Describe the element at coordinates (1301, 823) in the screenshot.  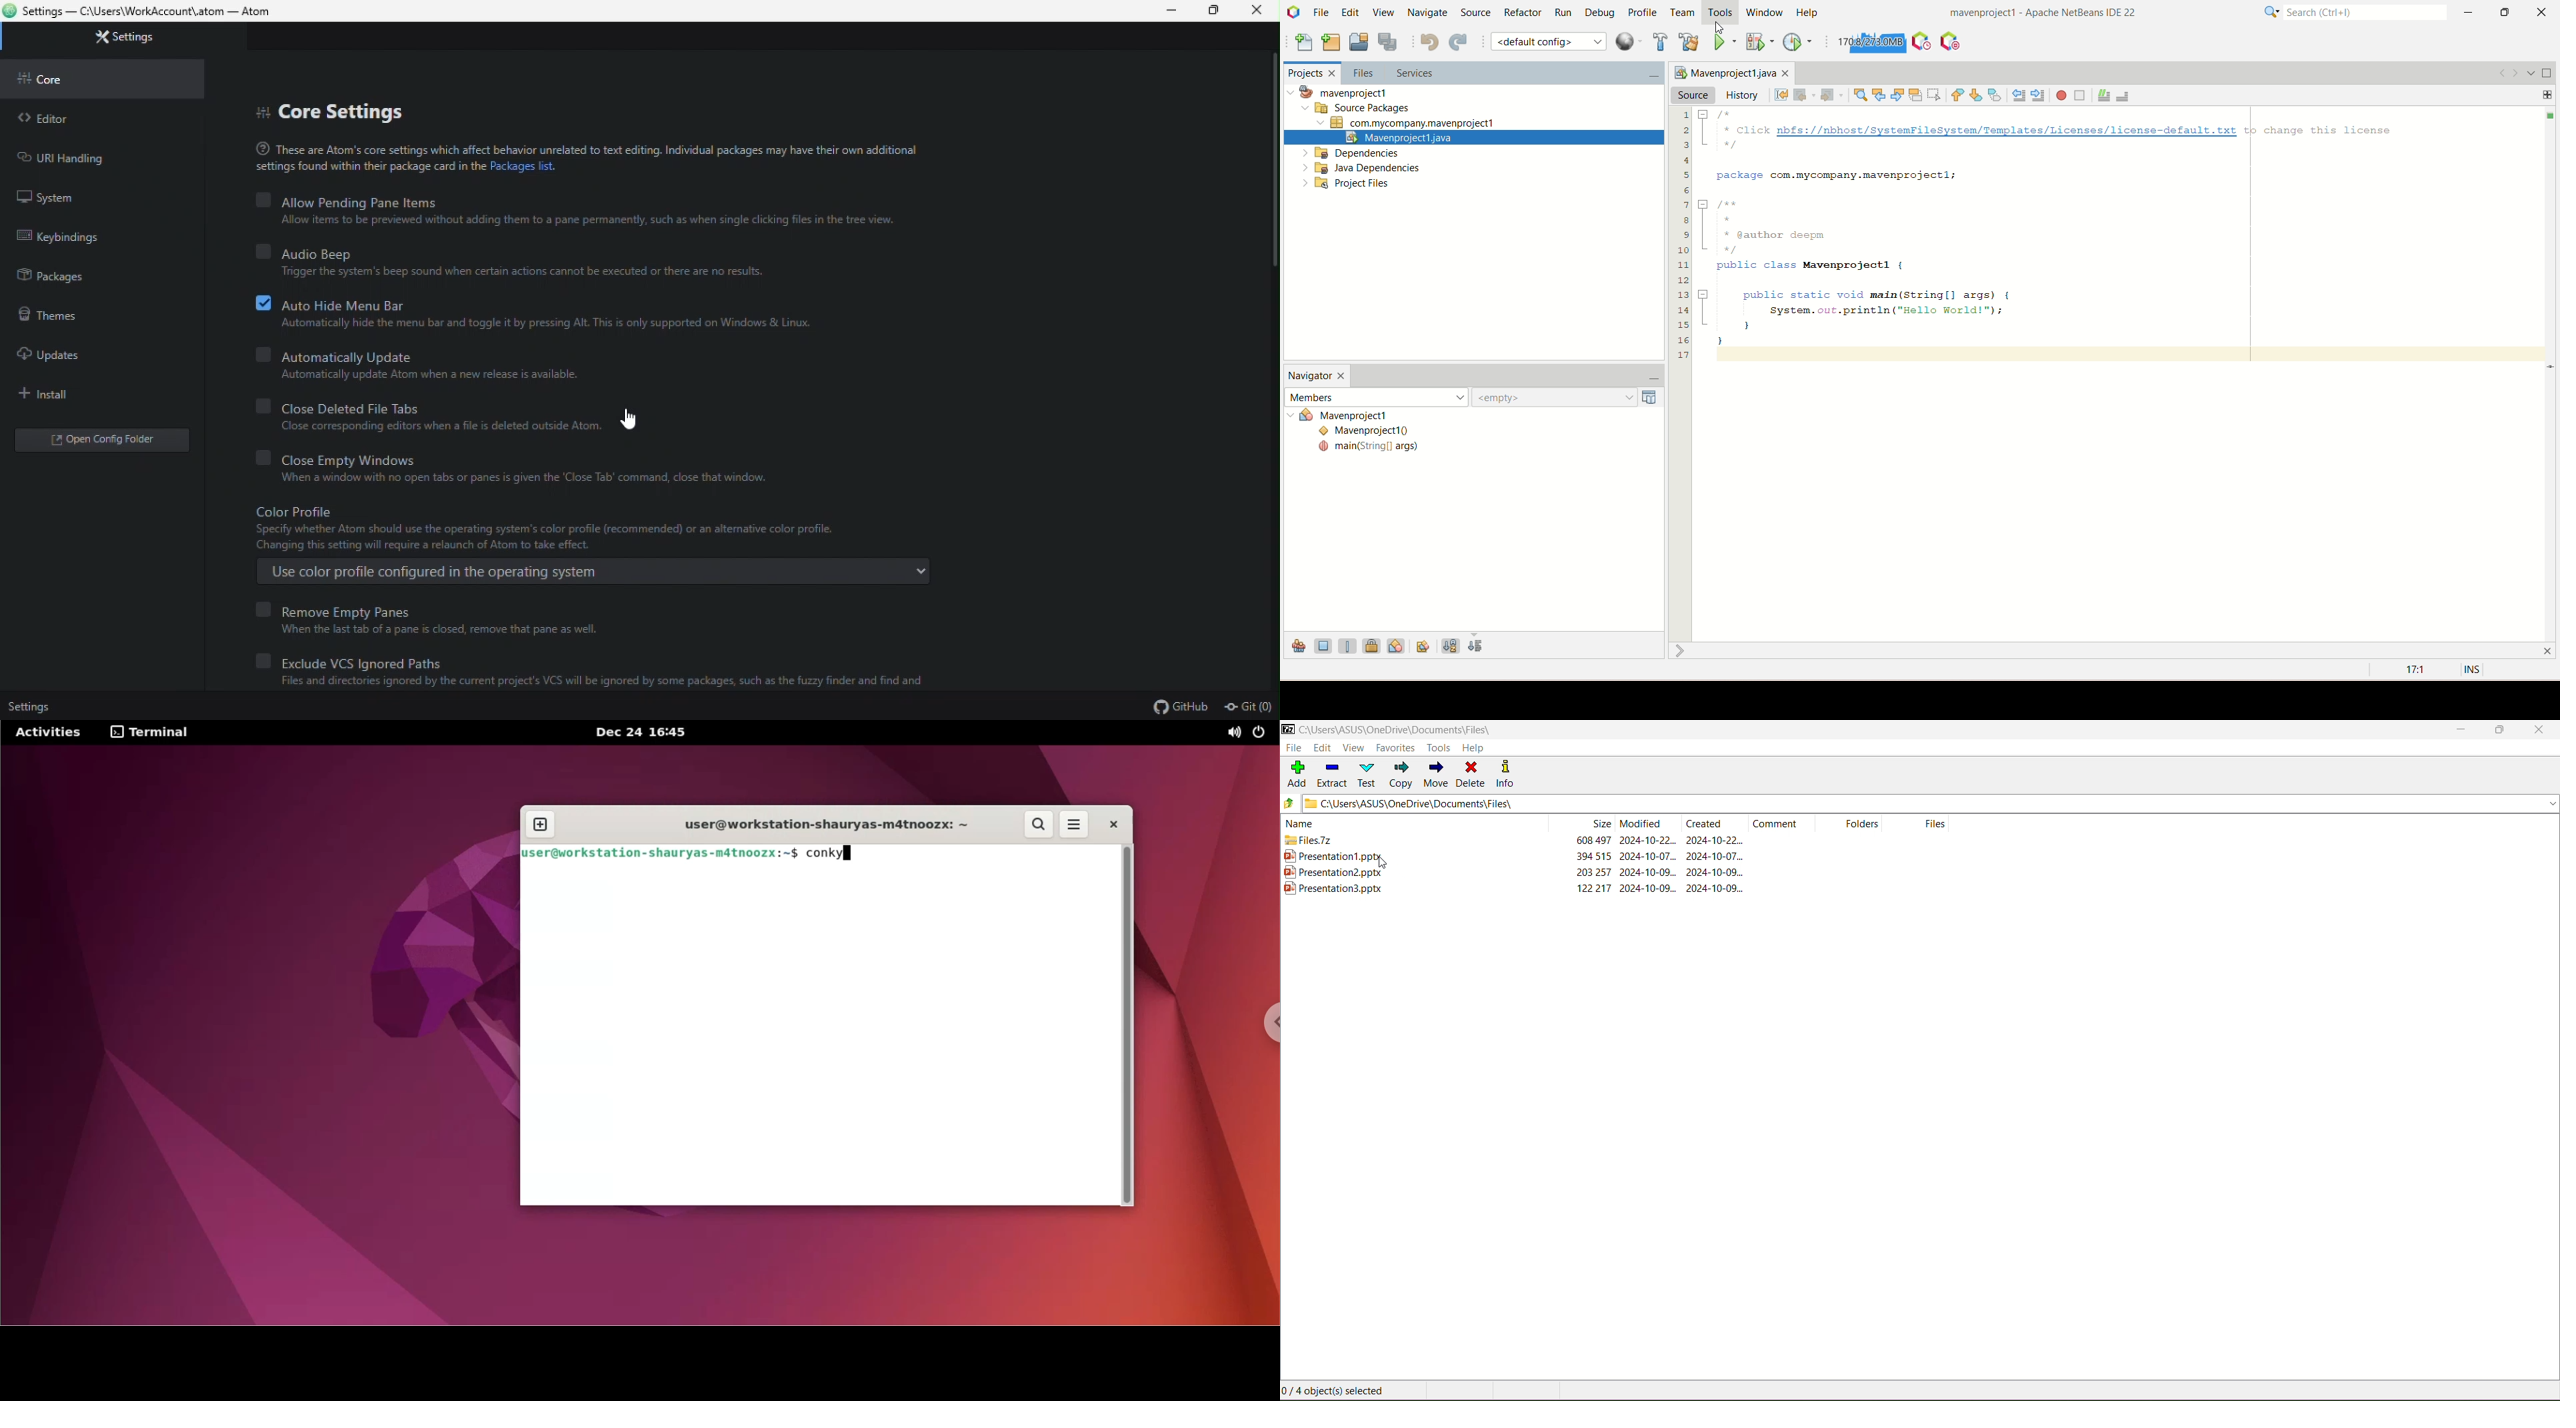
I see `name` at that location.